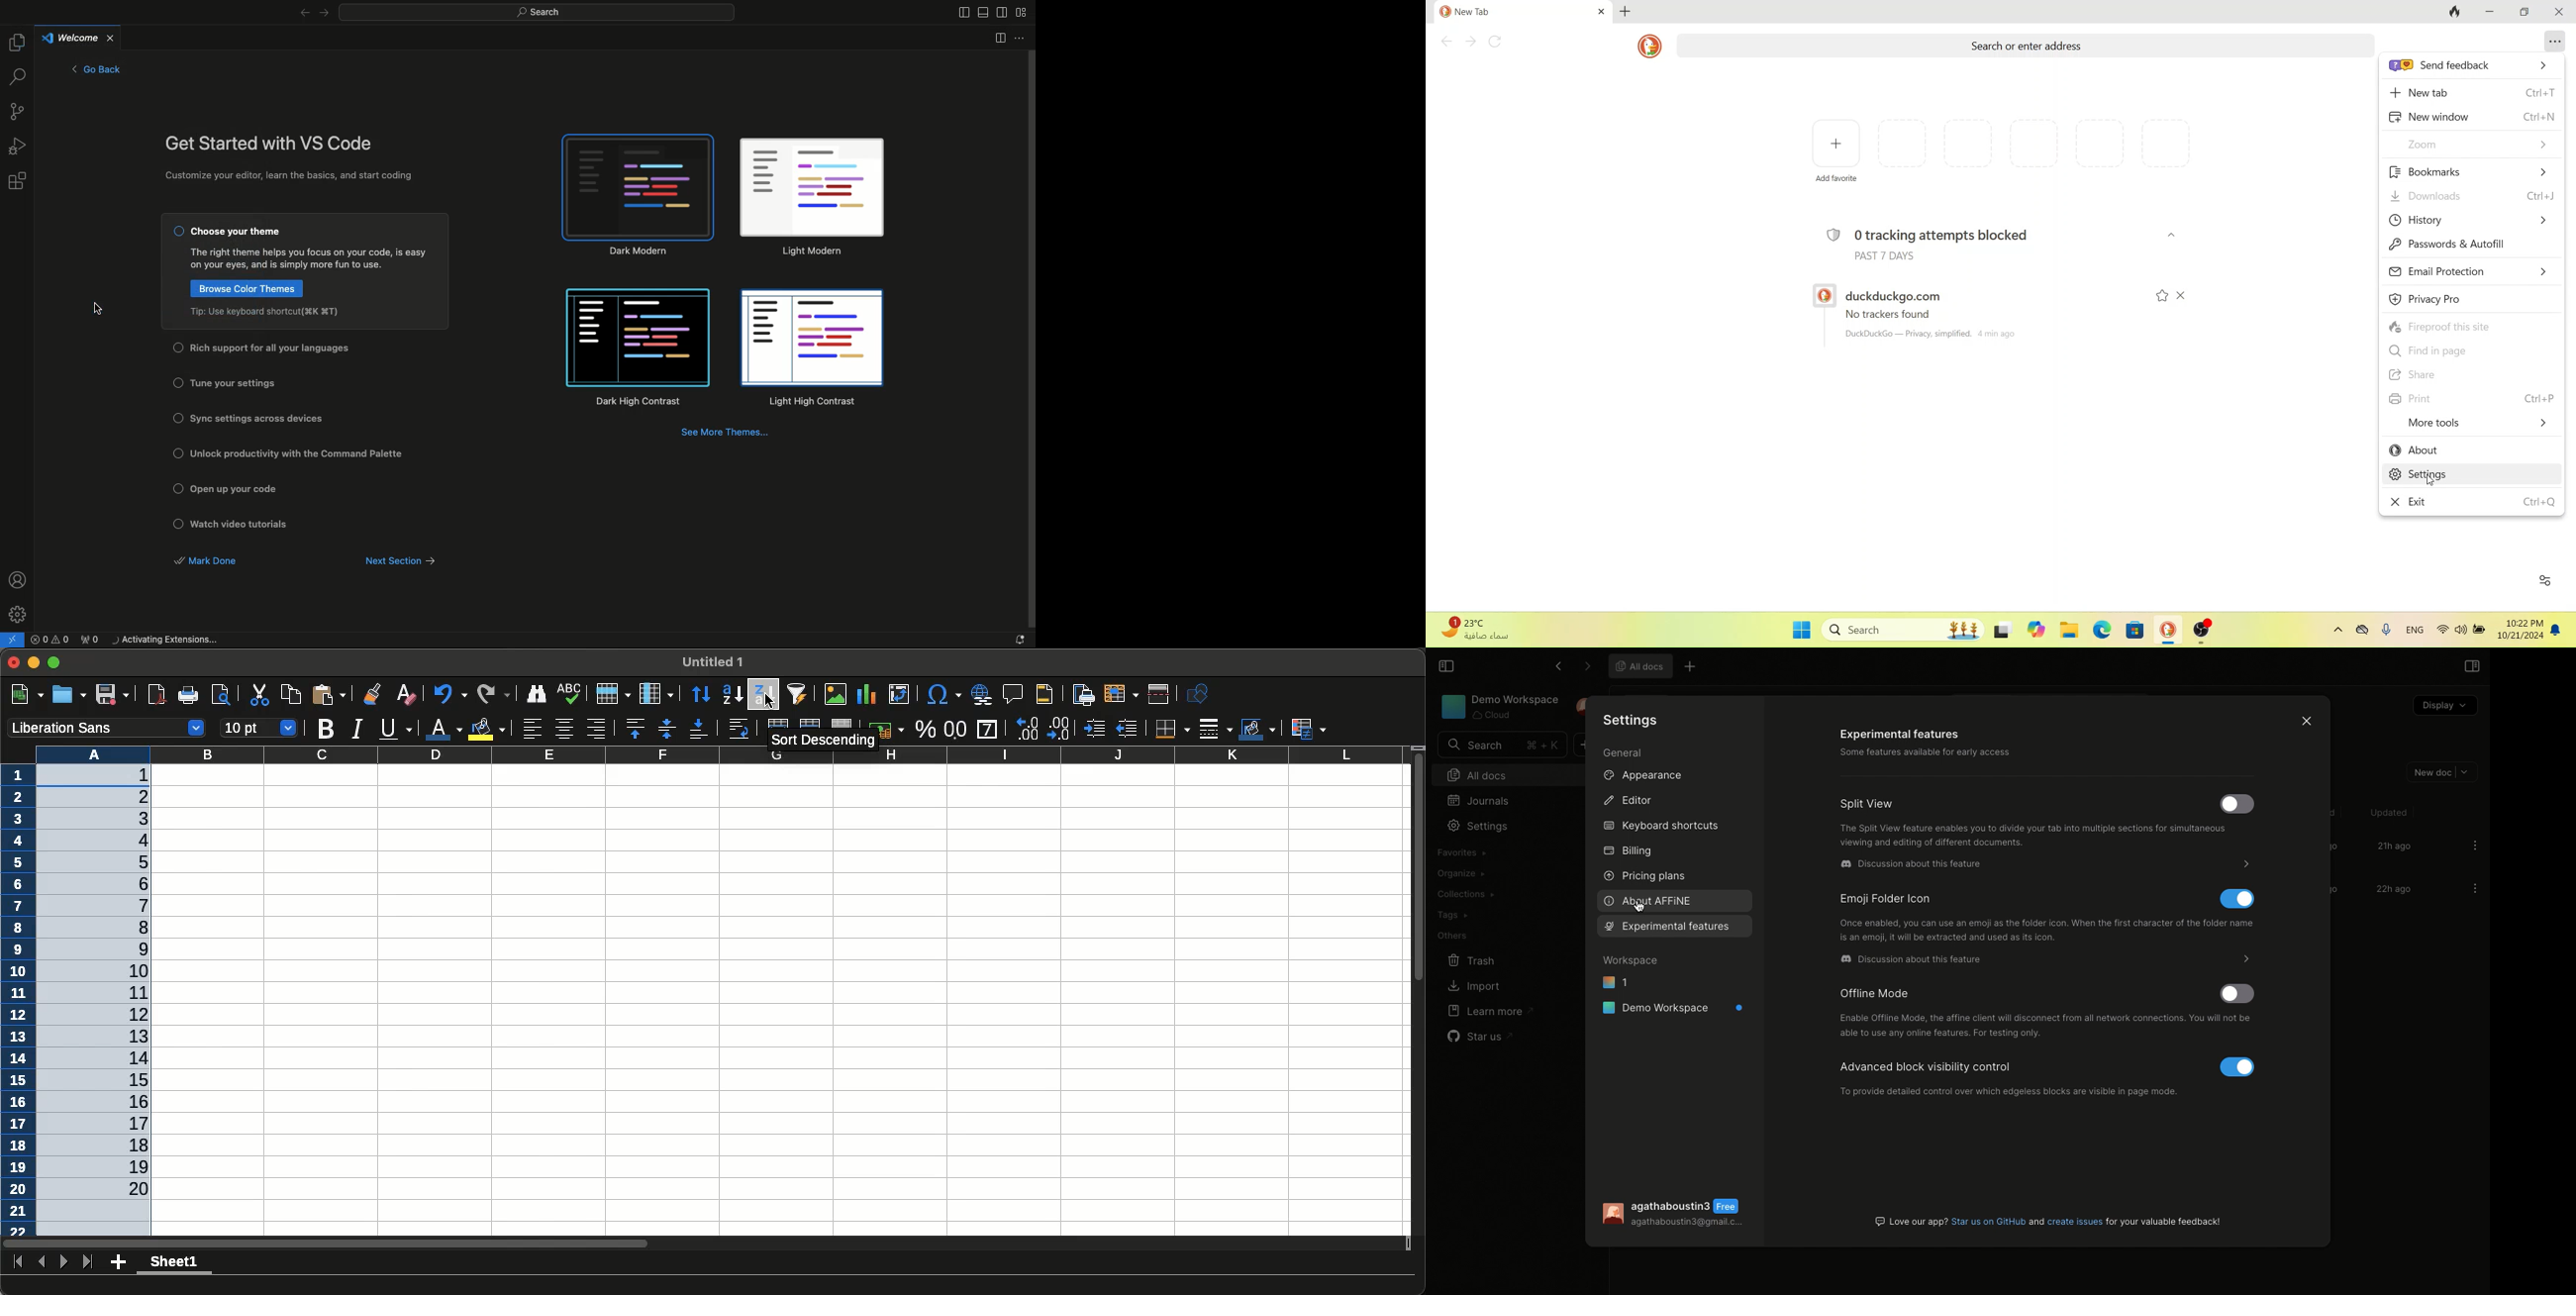 The image size is (2576, 1316). What do you see at coordinates (1042, 694) in the screenshot?
I see `Headers and footers` at bounding box center [1042, 694].